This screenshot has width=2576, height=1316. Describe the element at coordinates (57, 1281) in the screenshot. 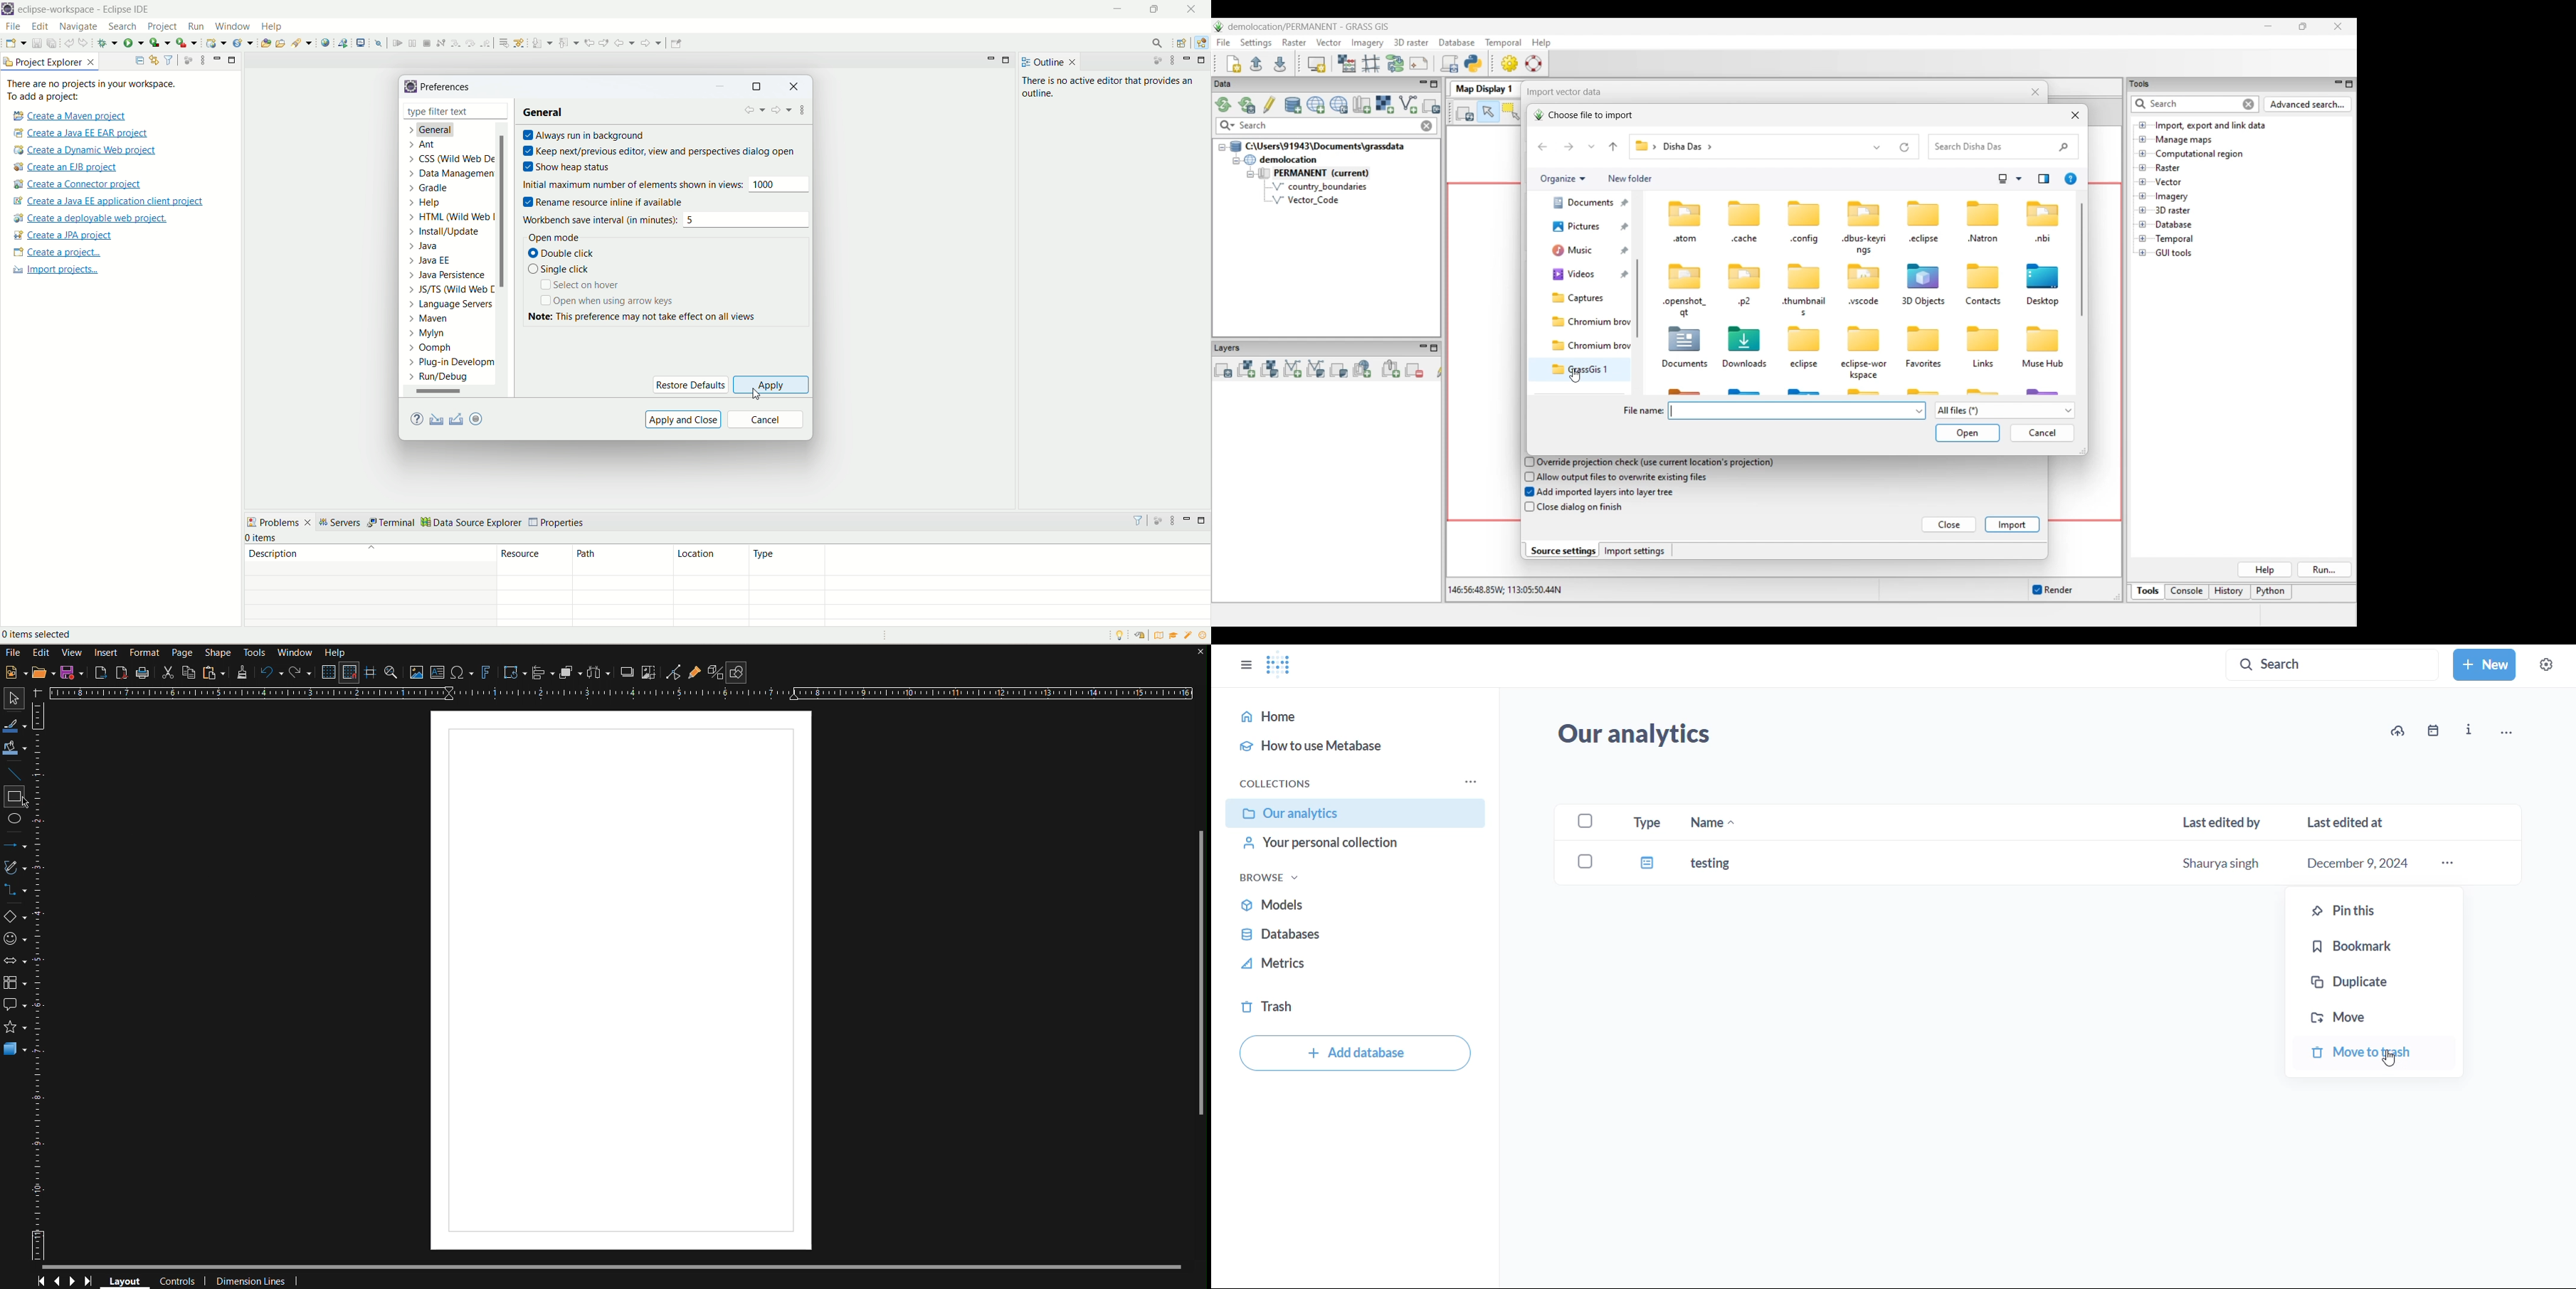

I see `Previous Page` at that location.